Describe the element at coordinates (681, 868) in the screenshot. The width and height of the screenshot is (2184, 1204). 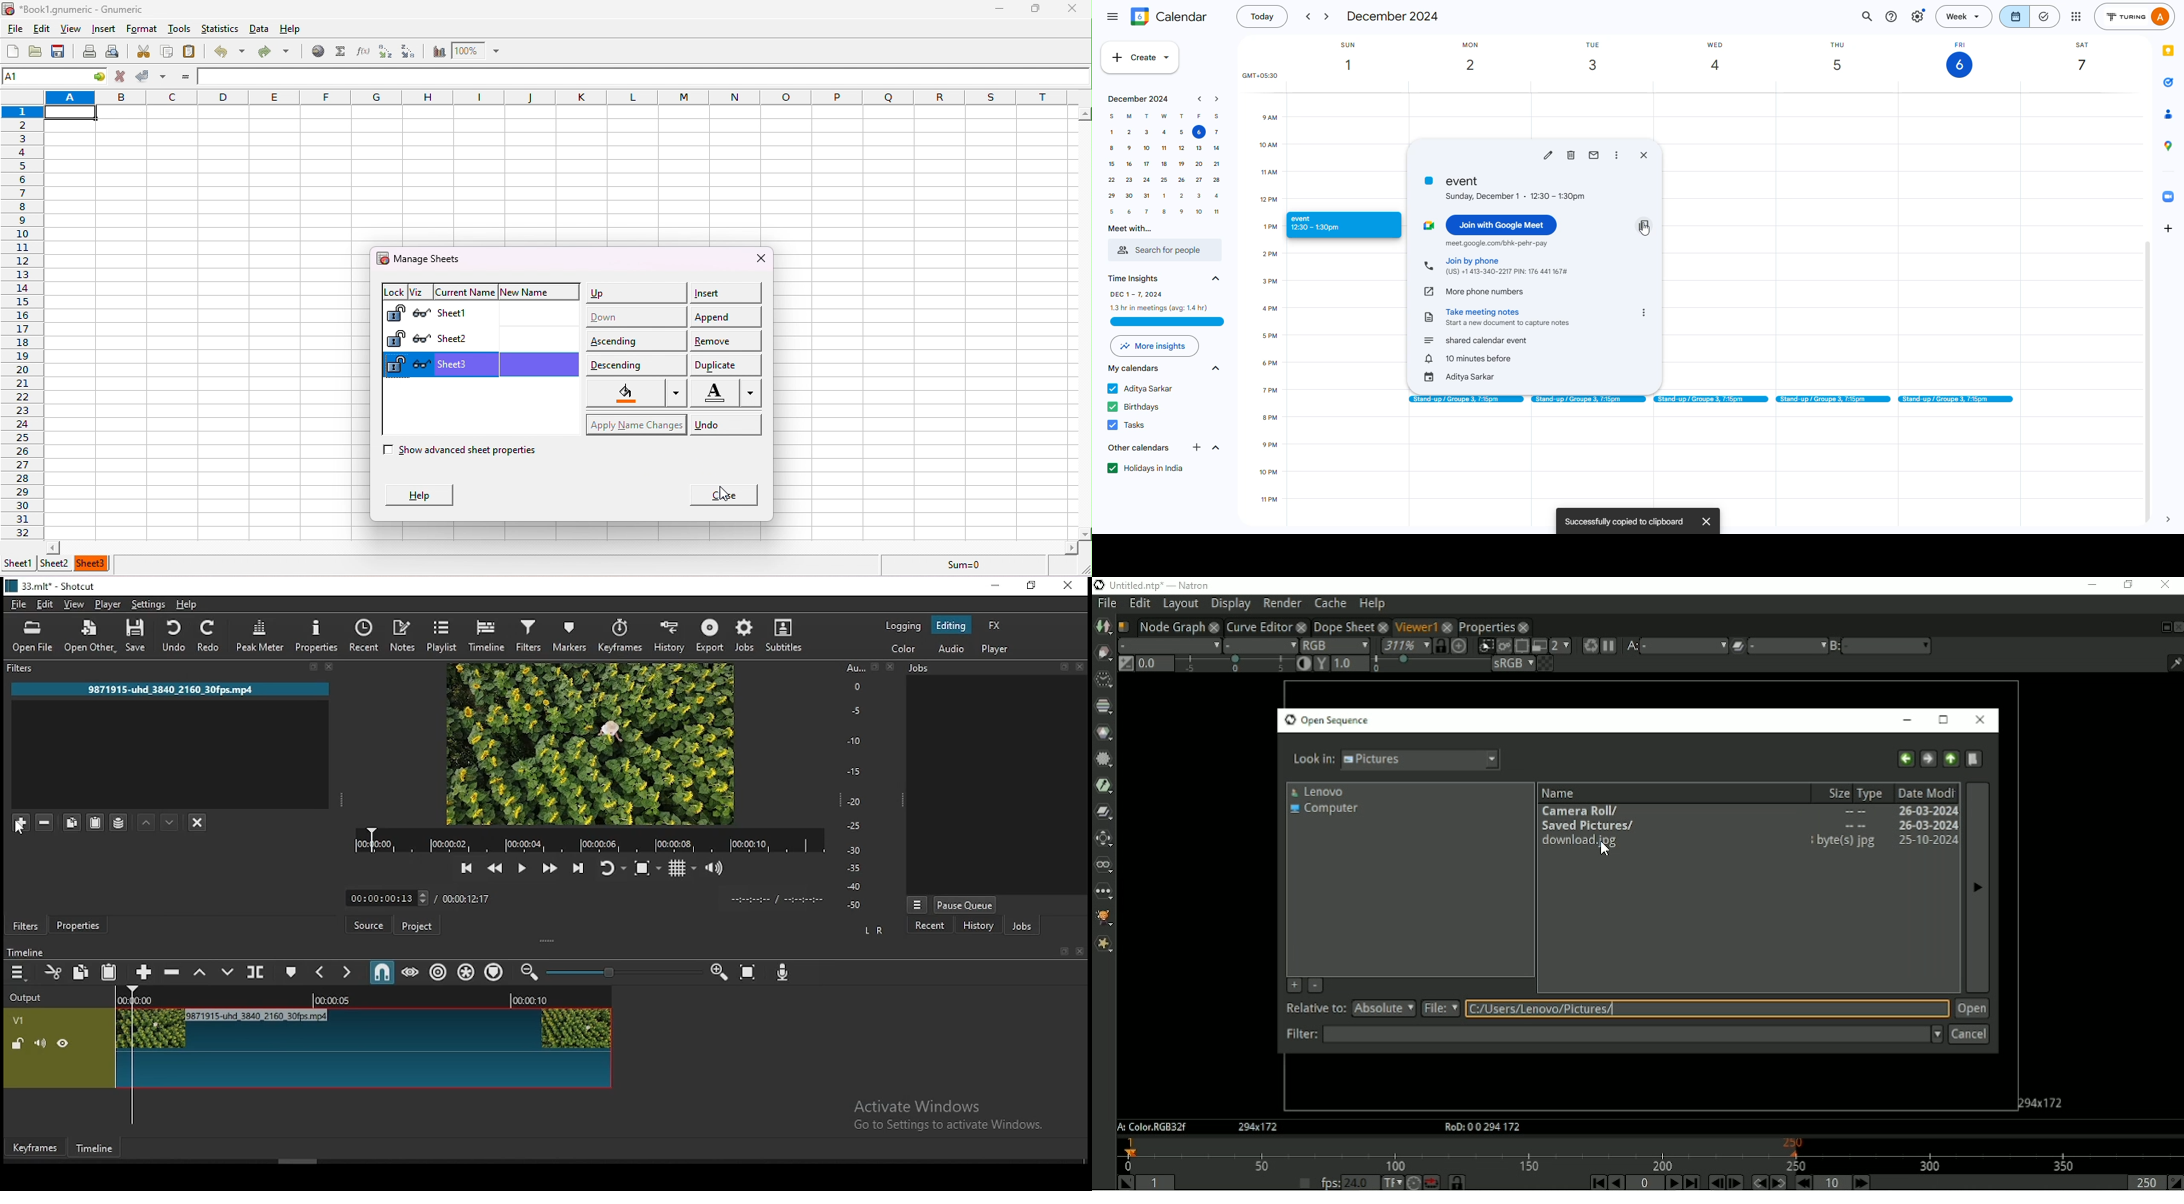
I see `toggle grid display on the player` at that location.